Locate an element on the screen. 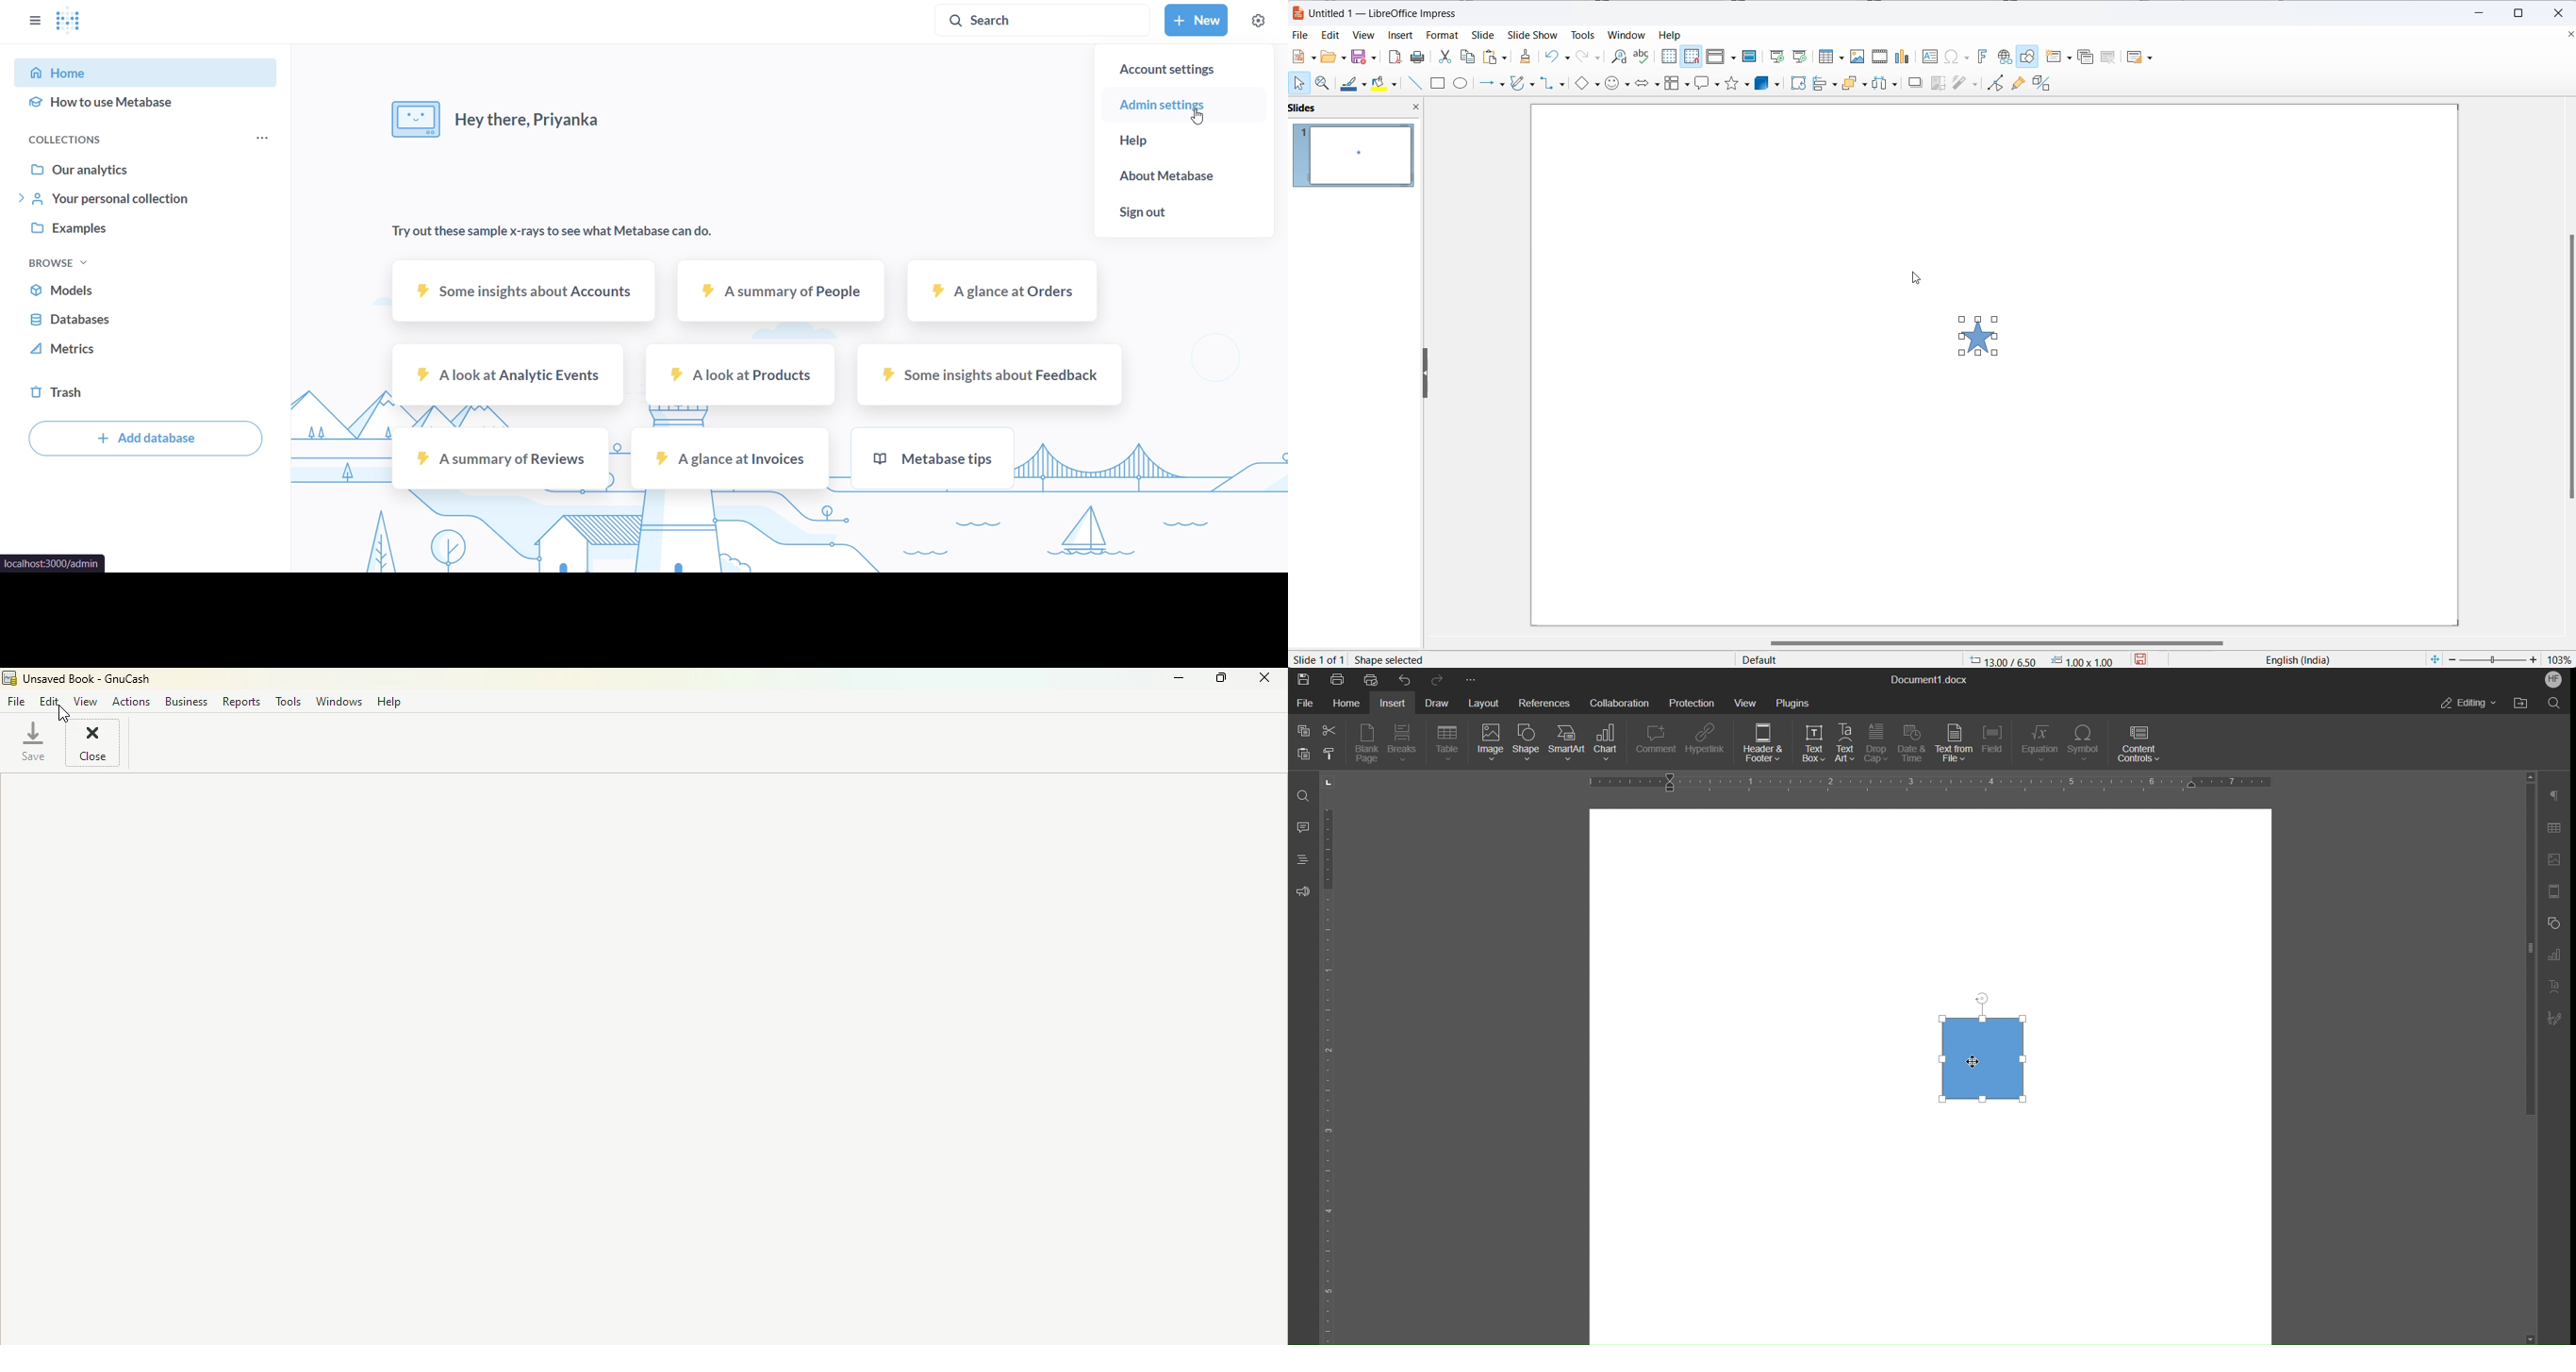 The image size is (2576, 1372). Comment is located at coordinates (1657, 745).